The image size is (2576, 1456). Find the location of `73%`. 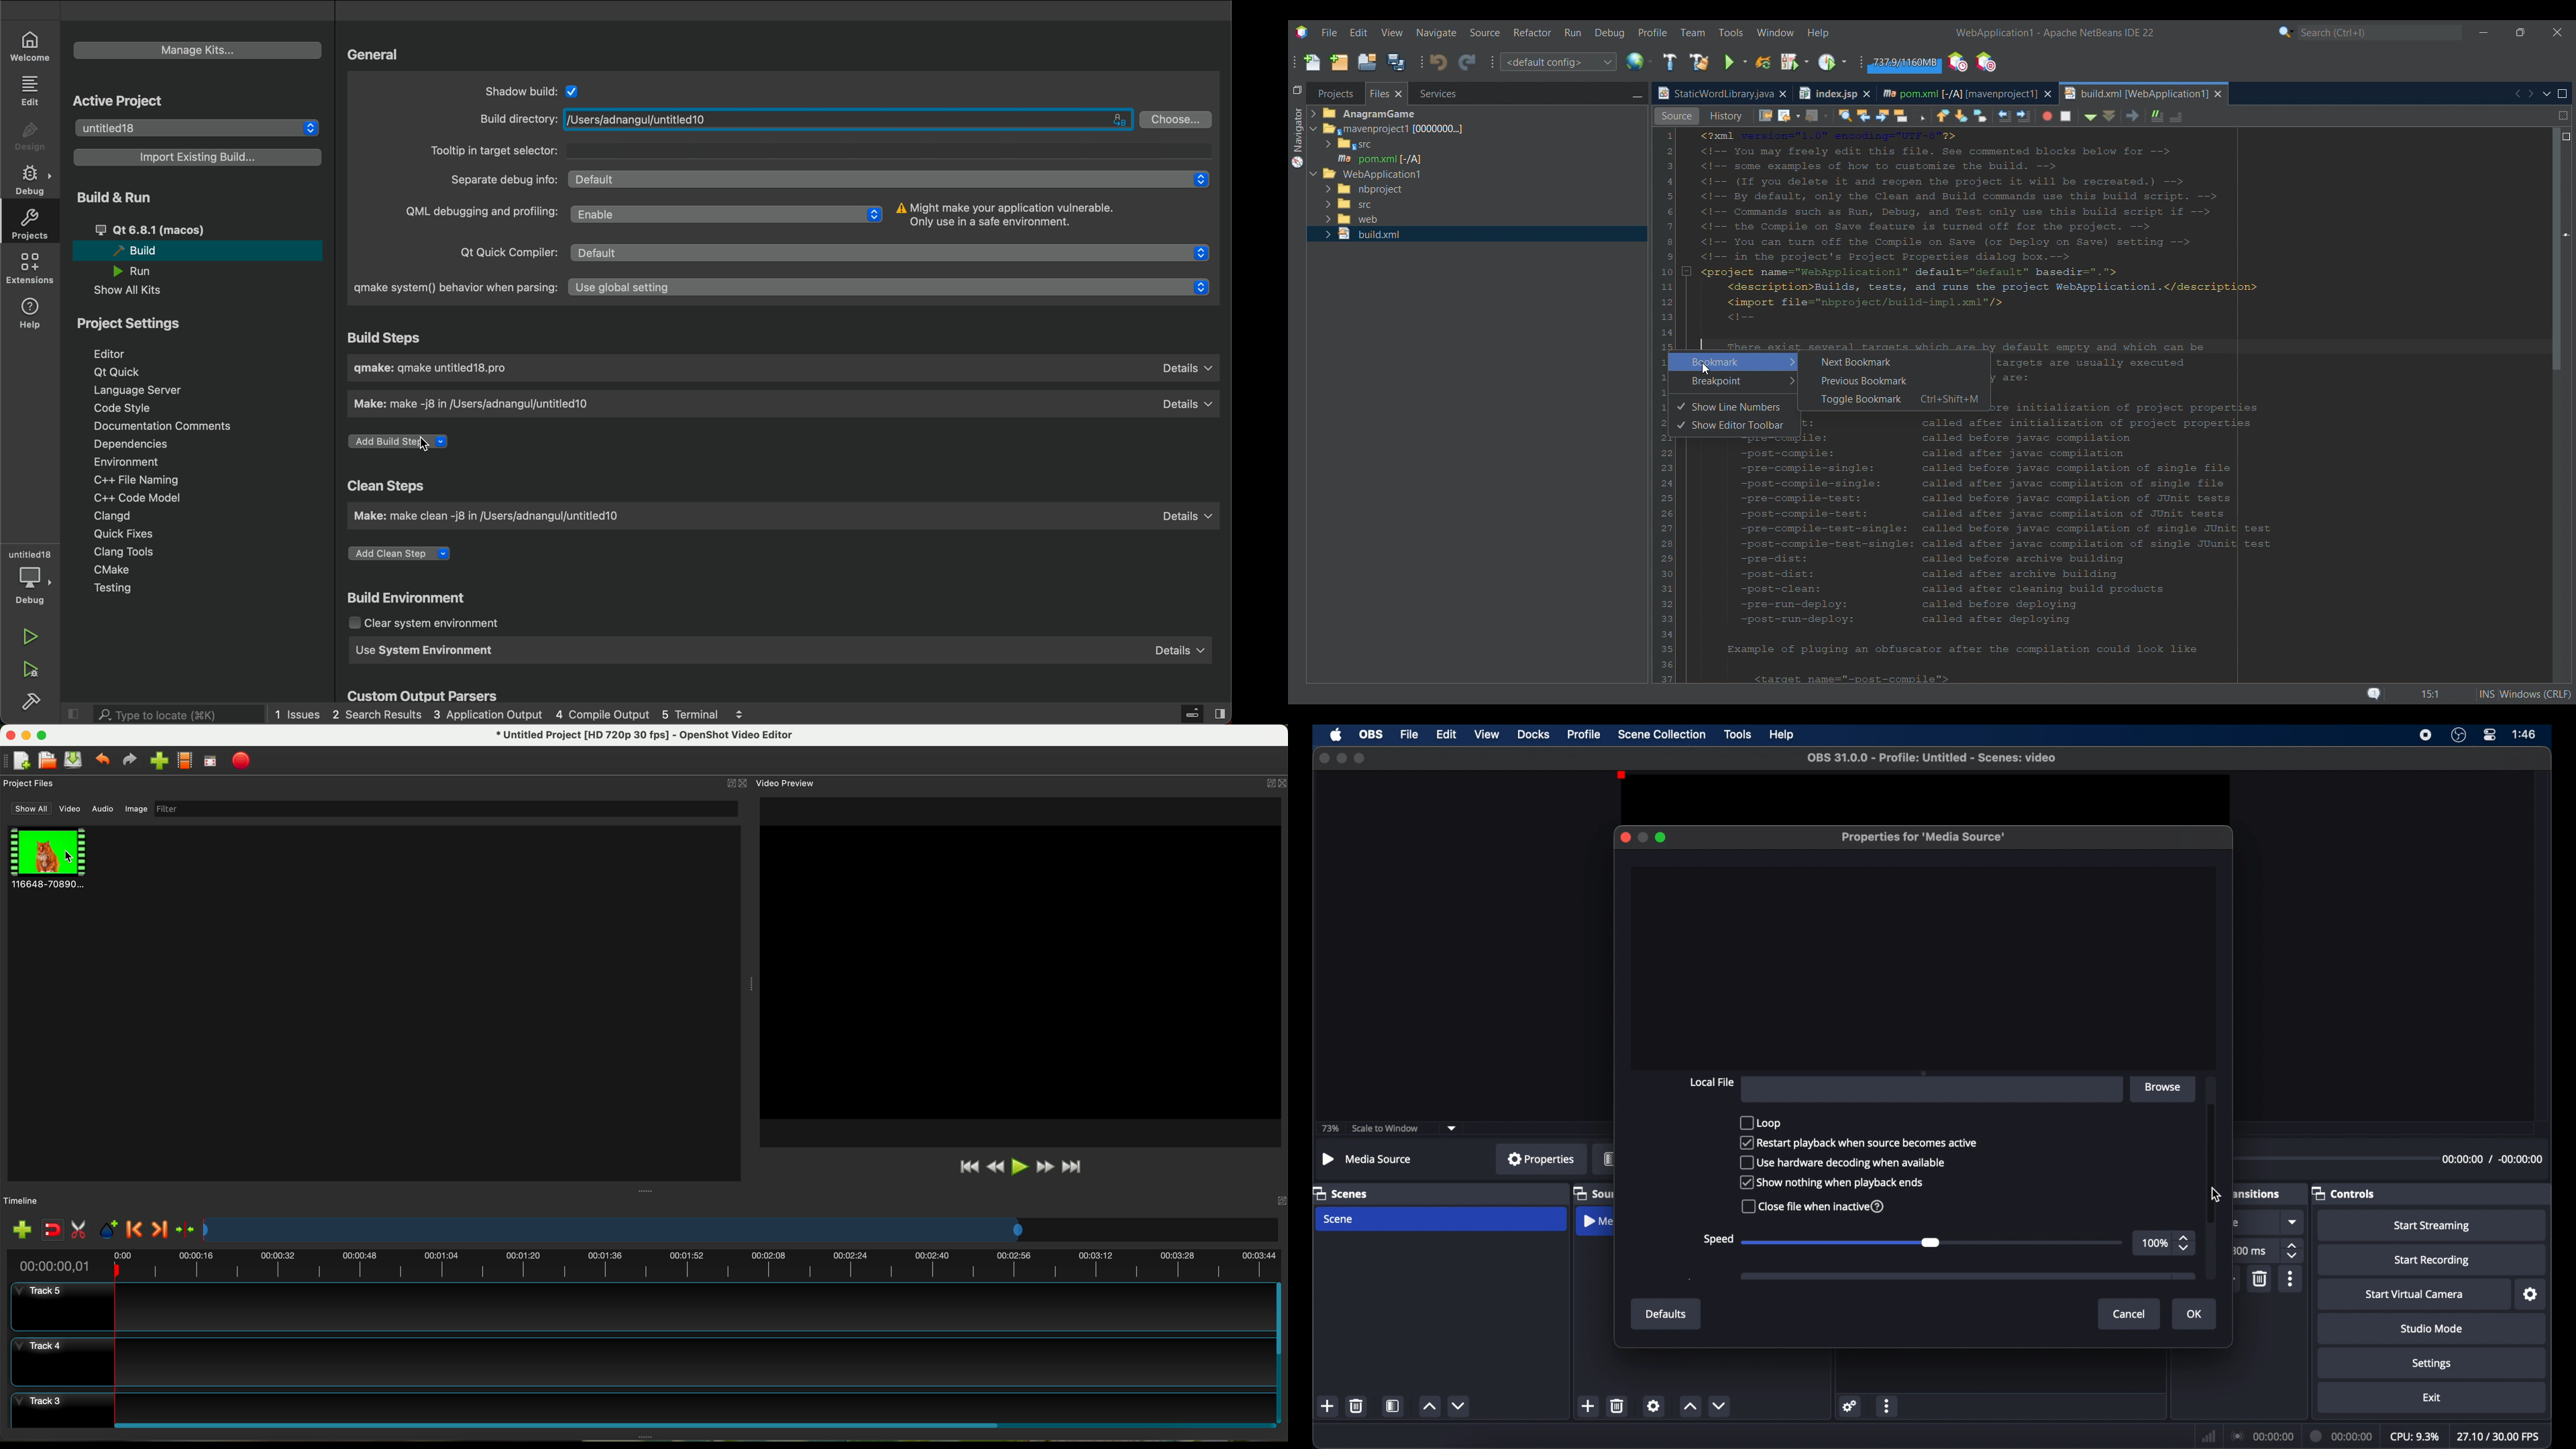

73% is located at coordinates (1331, 1129).